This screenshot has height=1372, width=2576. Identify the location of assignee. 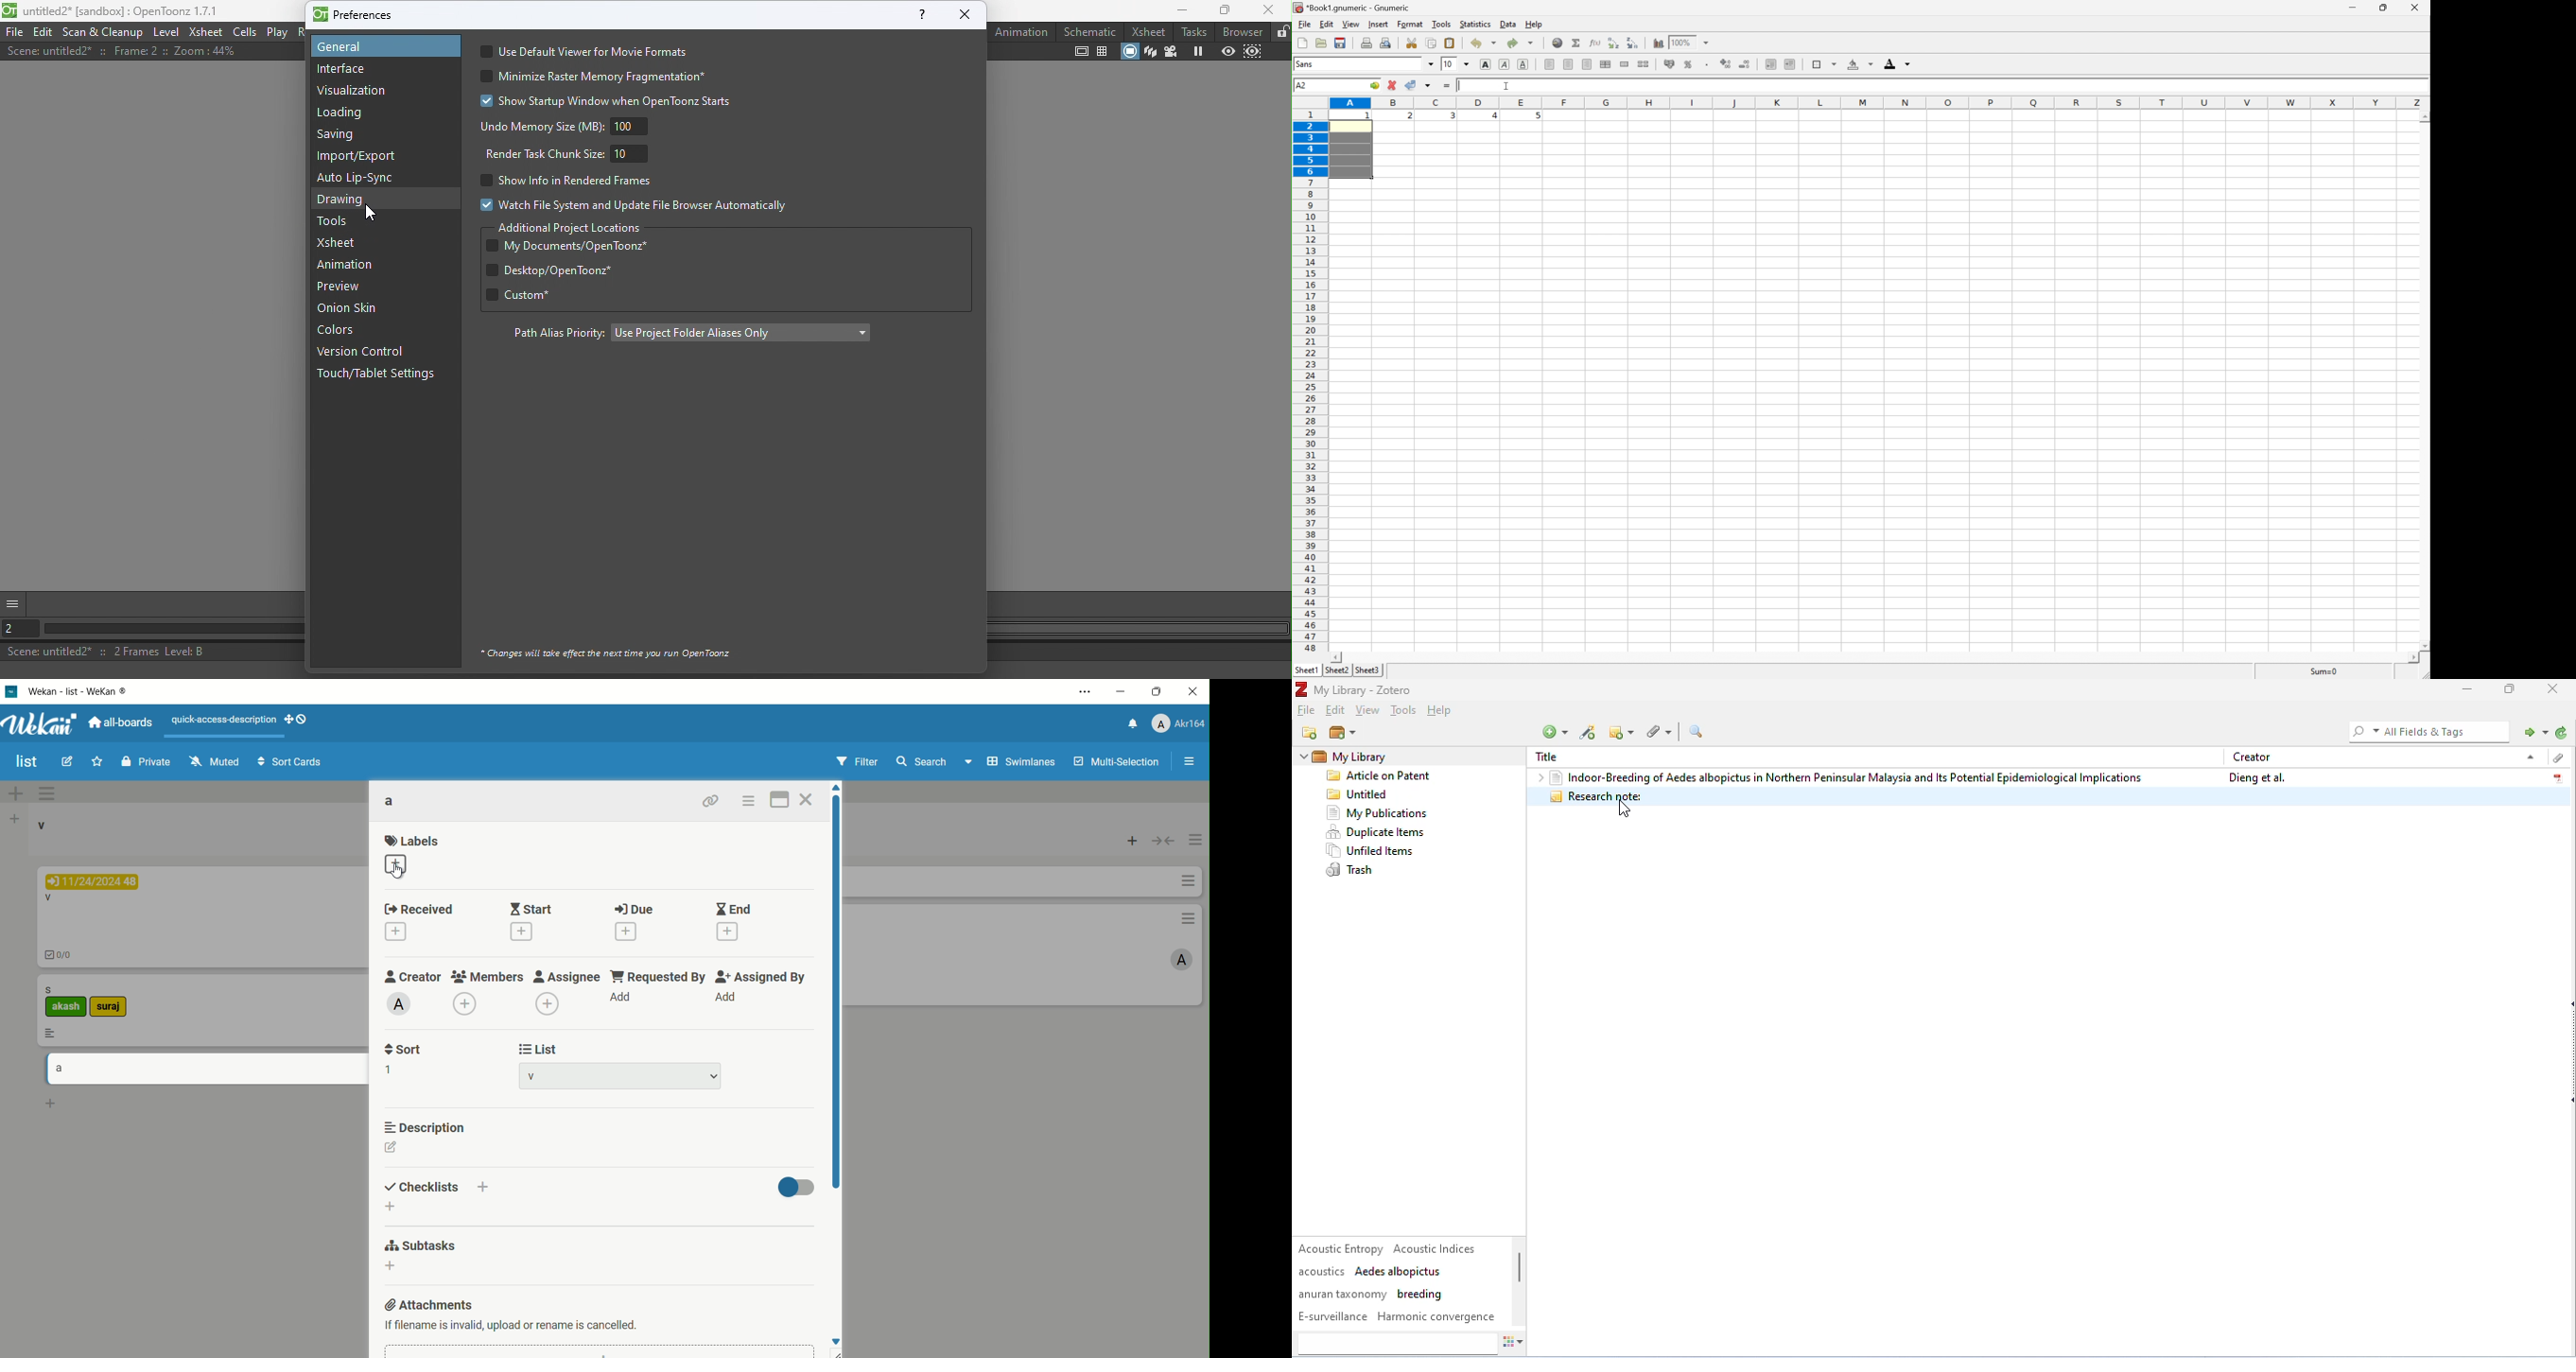
(566, 977).